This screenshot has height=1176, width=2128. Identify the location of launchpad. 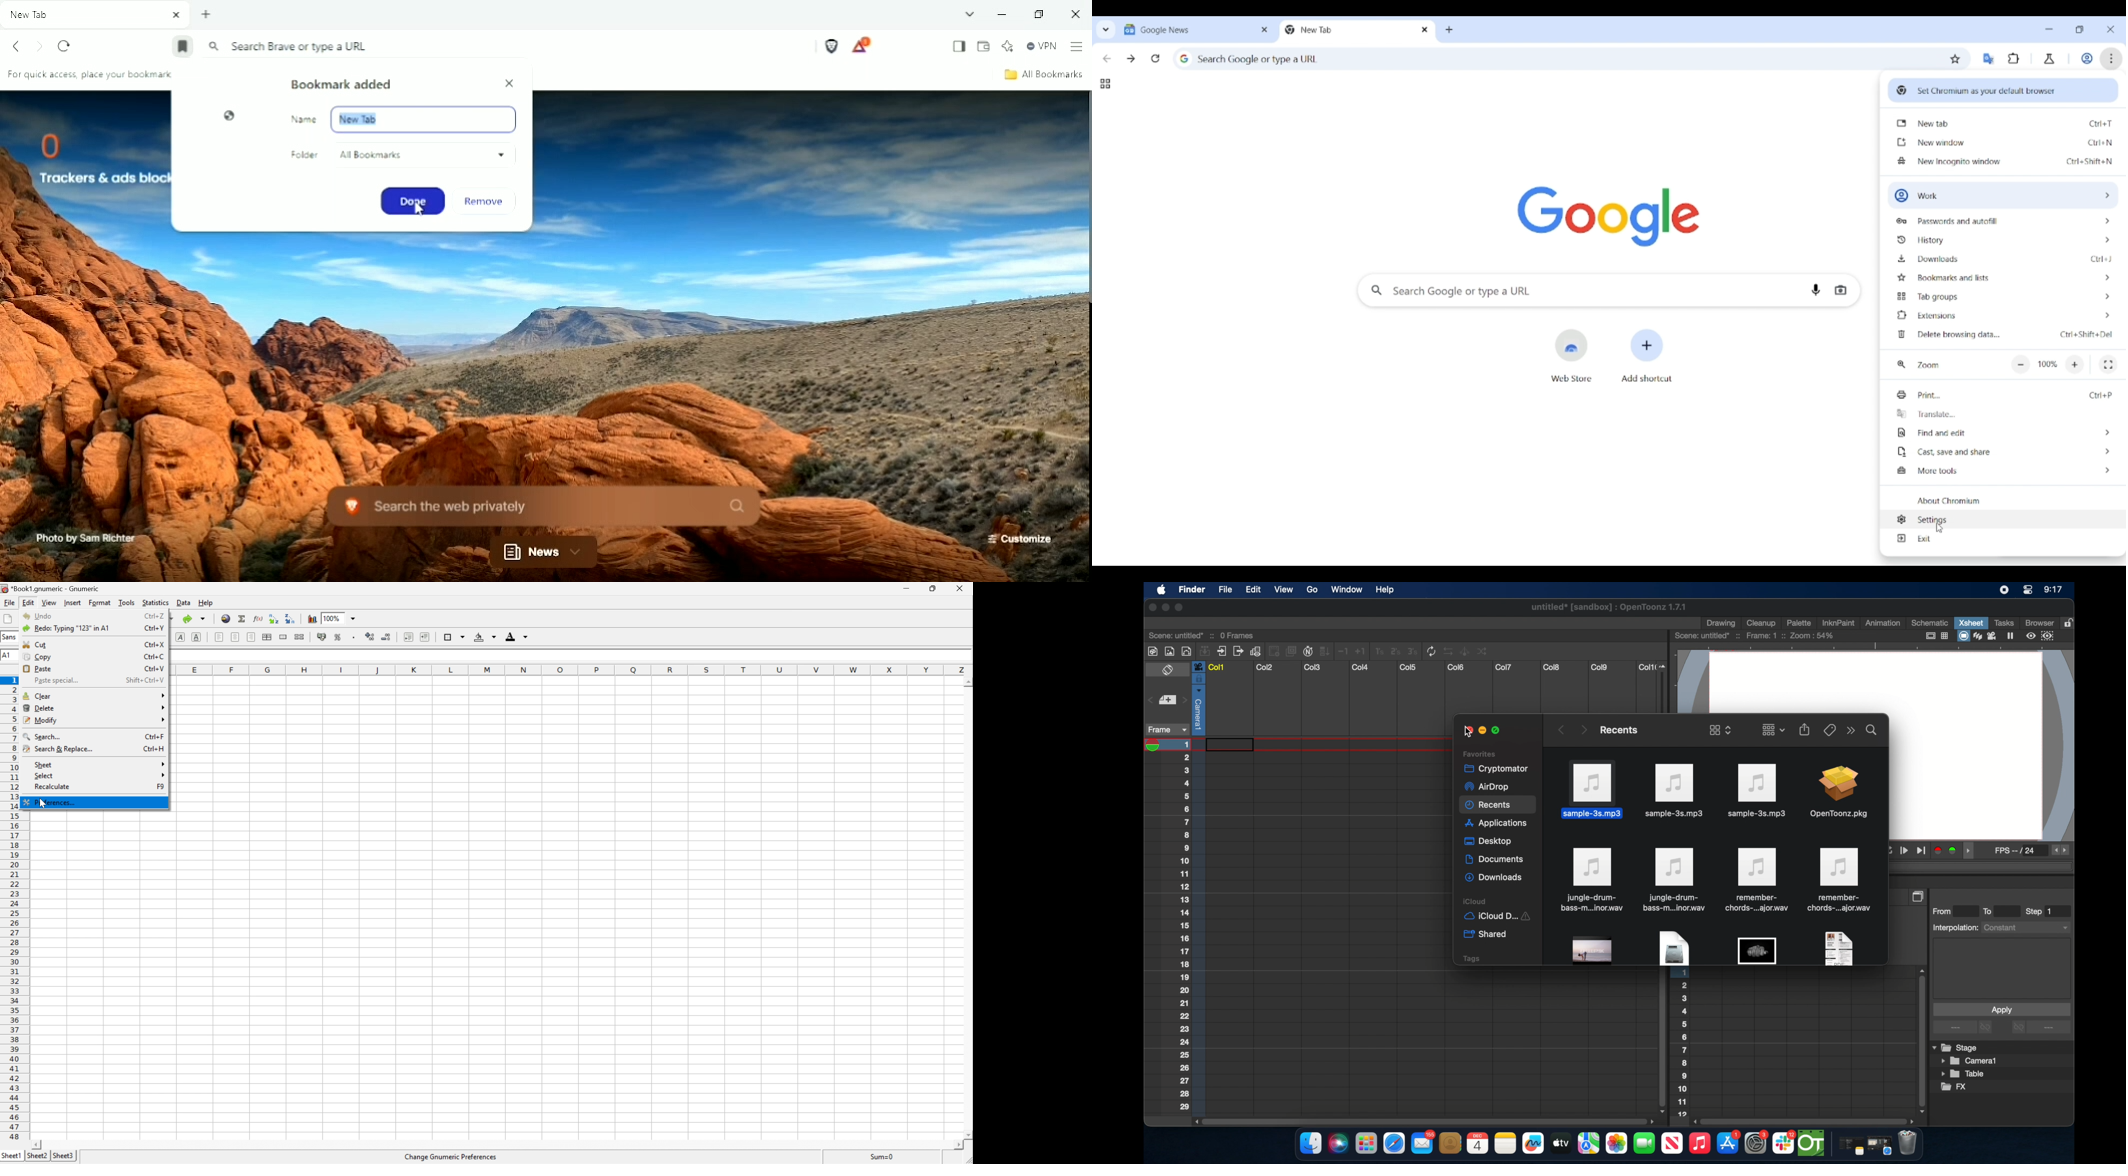
(1366, 1145).